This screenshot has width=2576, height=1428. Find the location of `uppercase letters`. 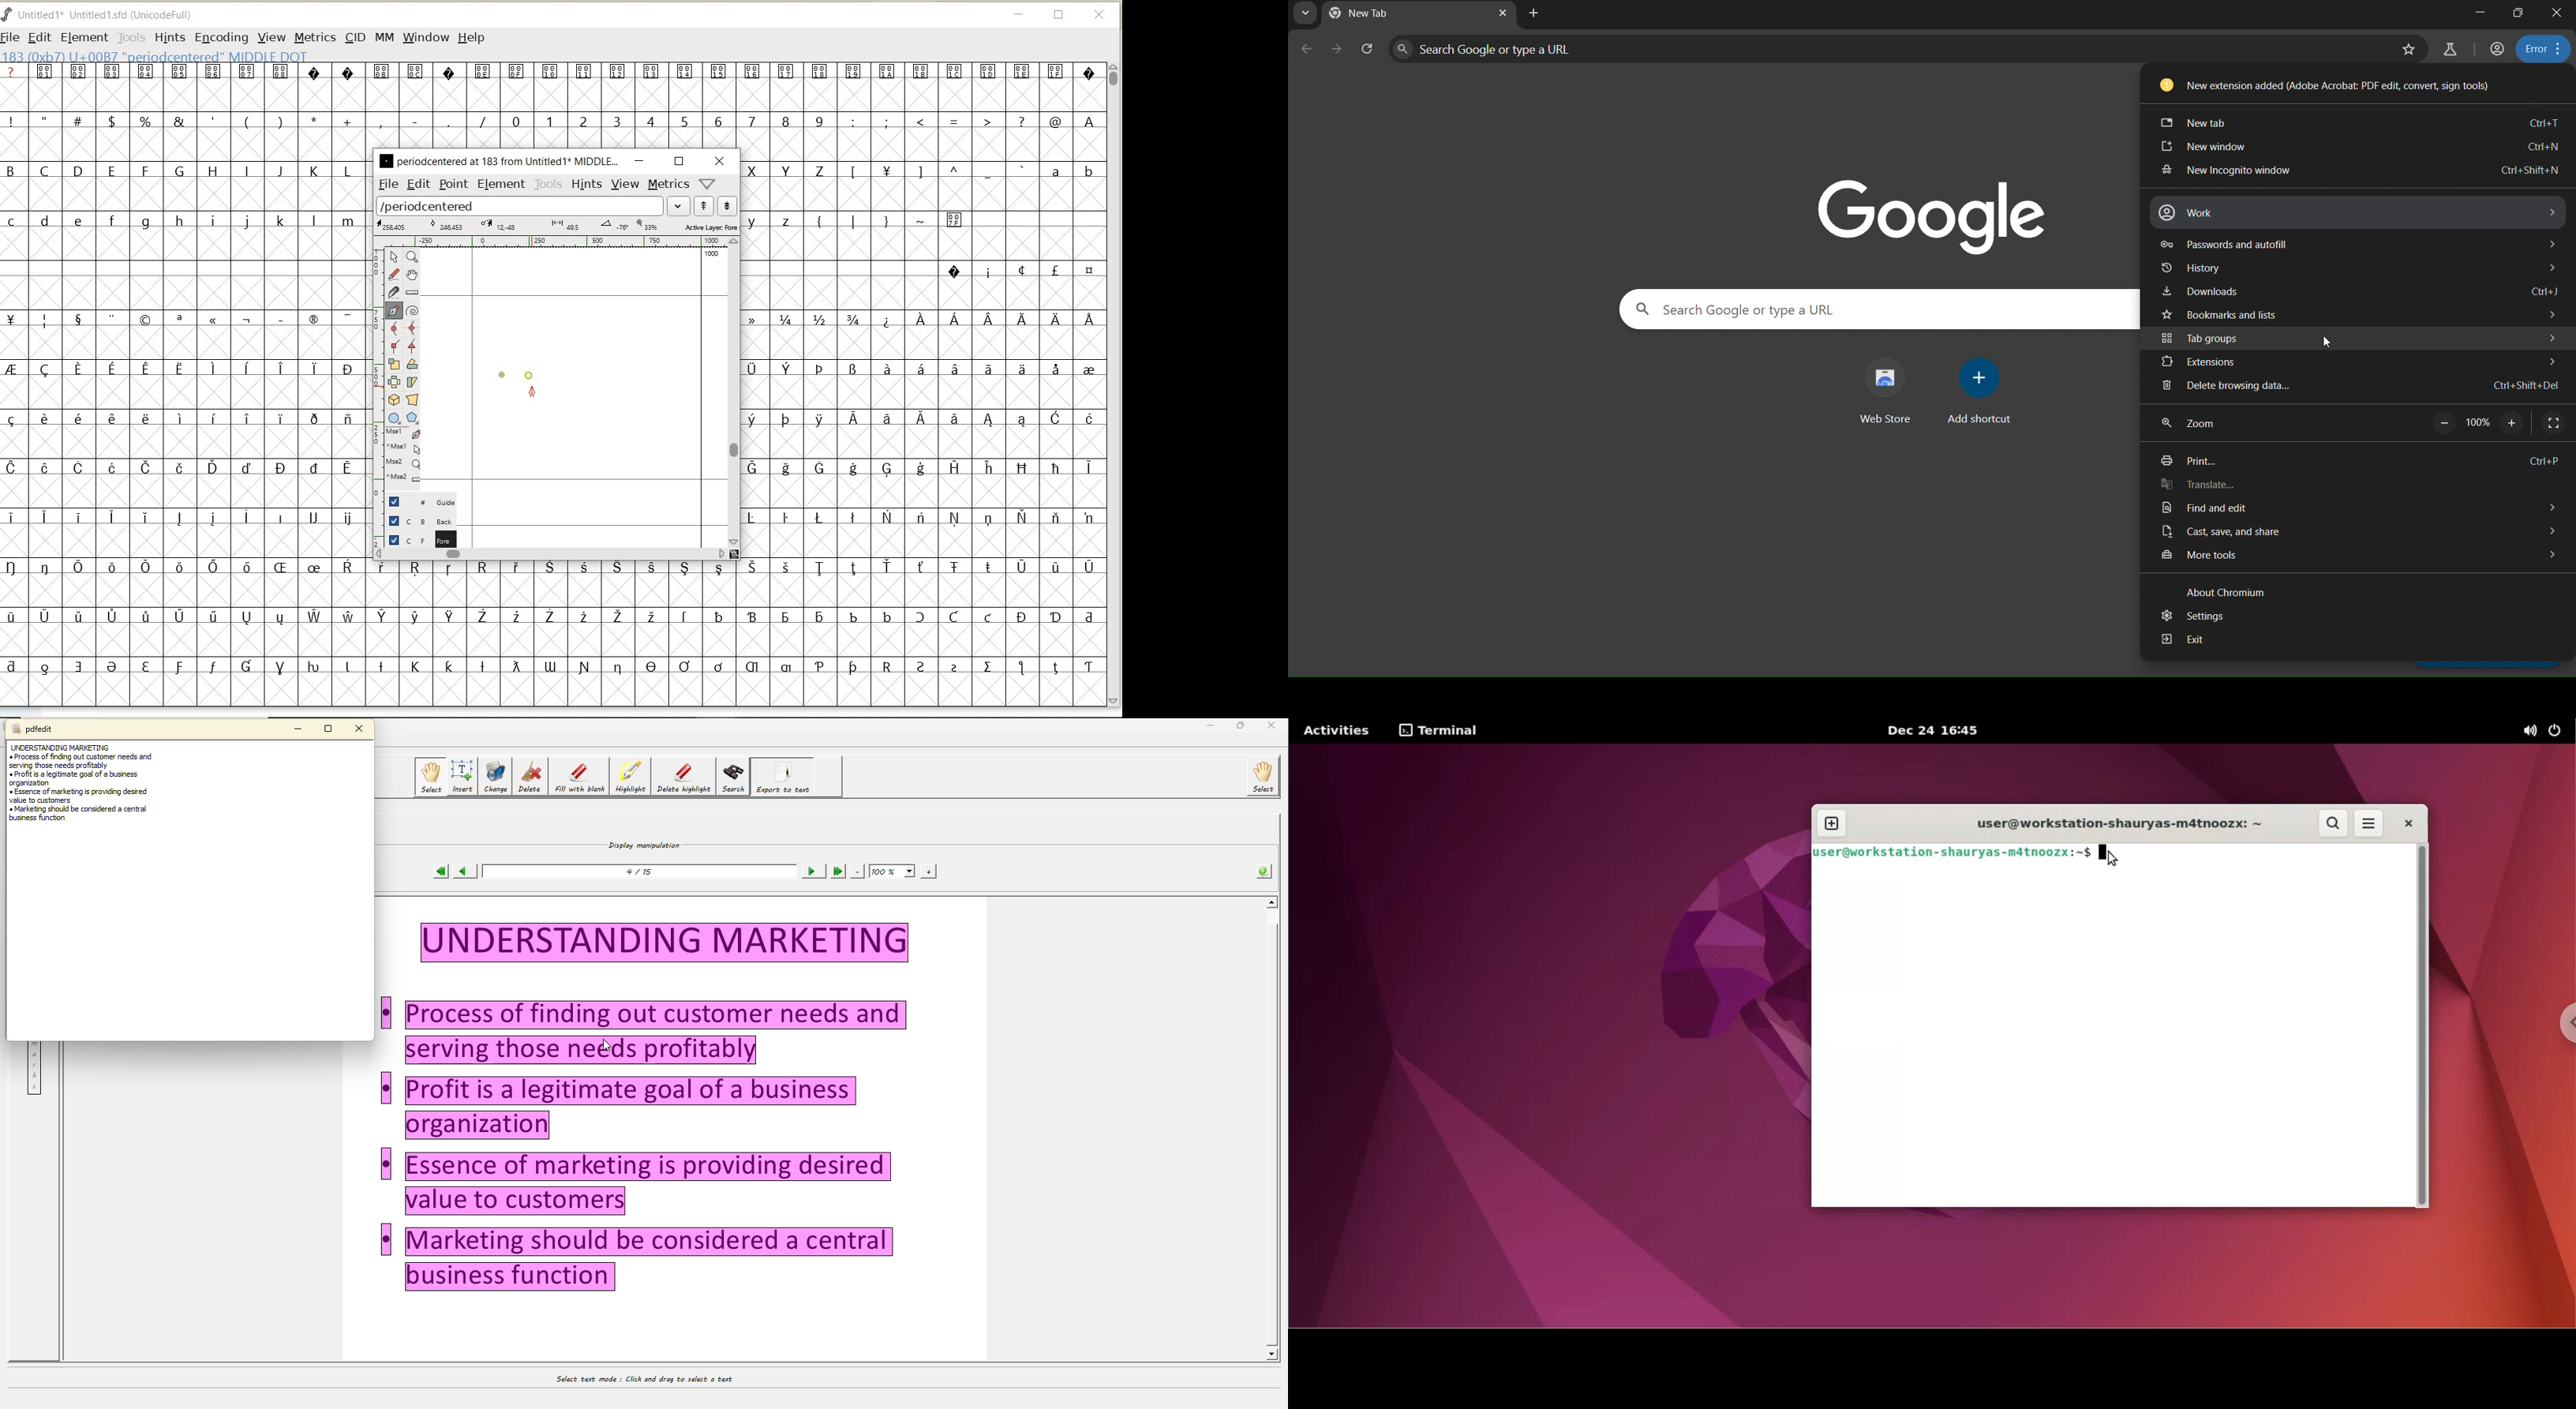

uppercase letters is located at coordinates (181, 171).